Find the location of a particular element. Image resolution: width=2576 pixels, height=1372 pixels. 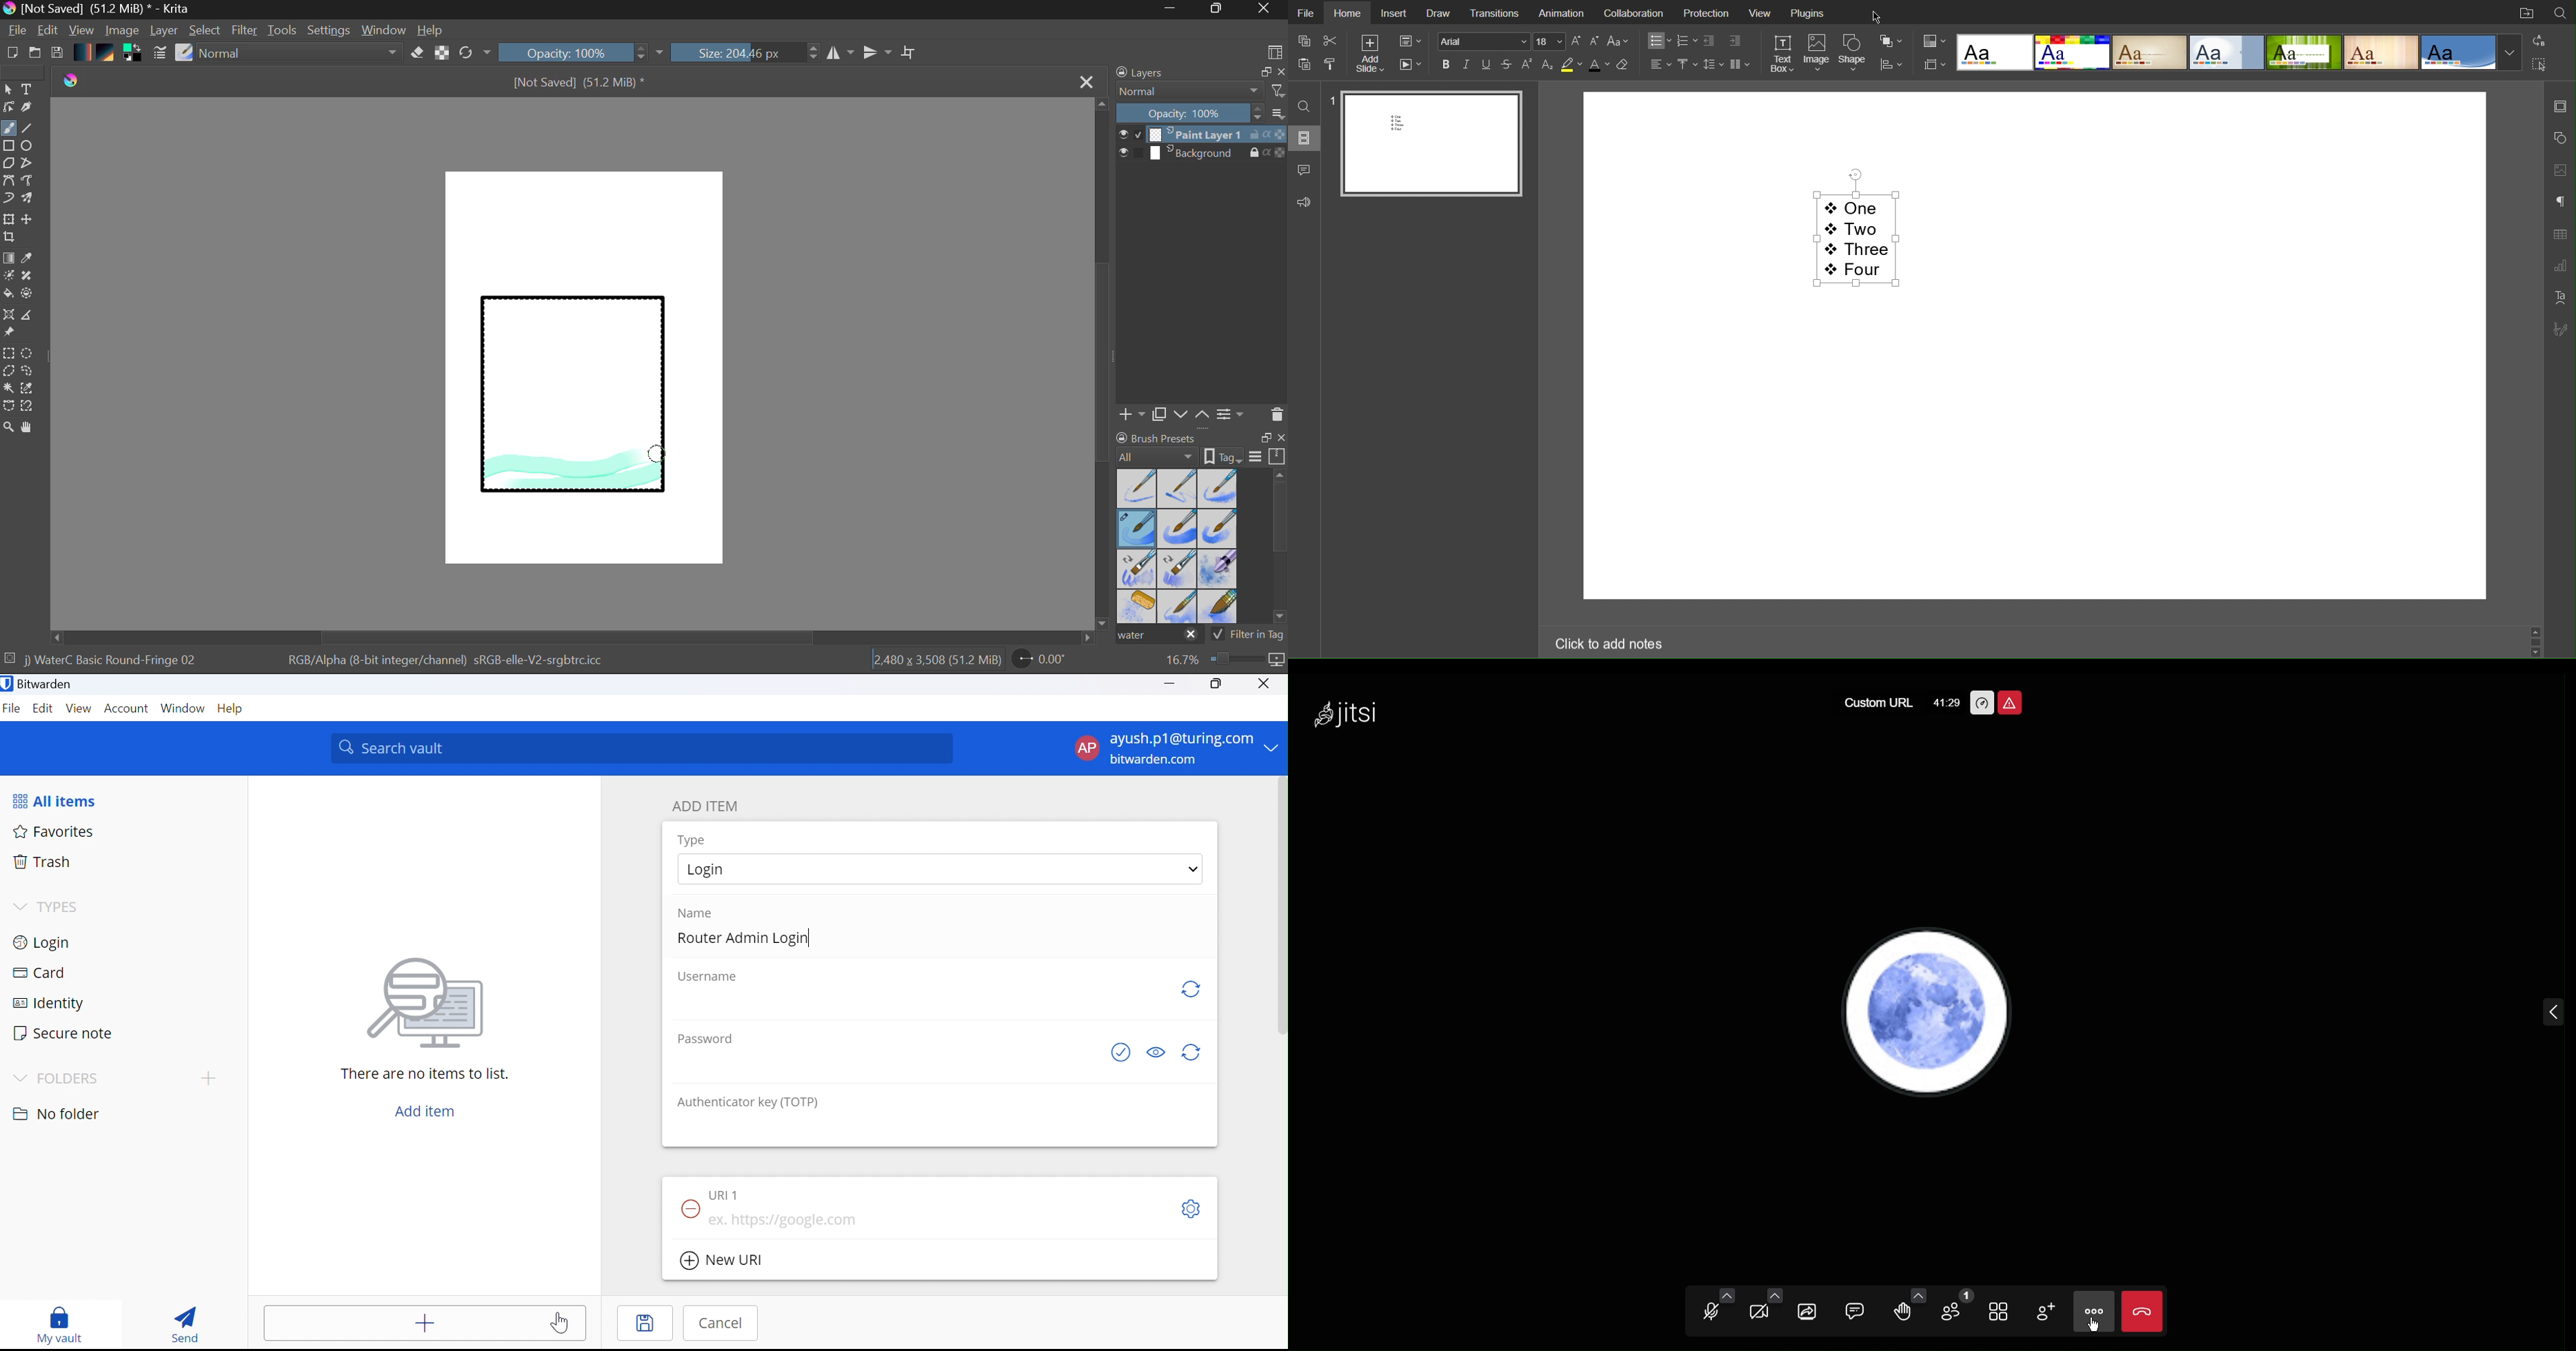

Colors in use is located at coordinates (133, 54).